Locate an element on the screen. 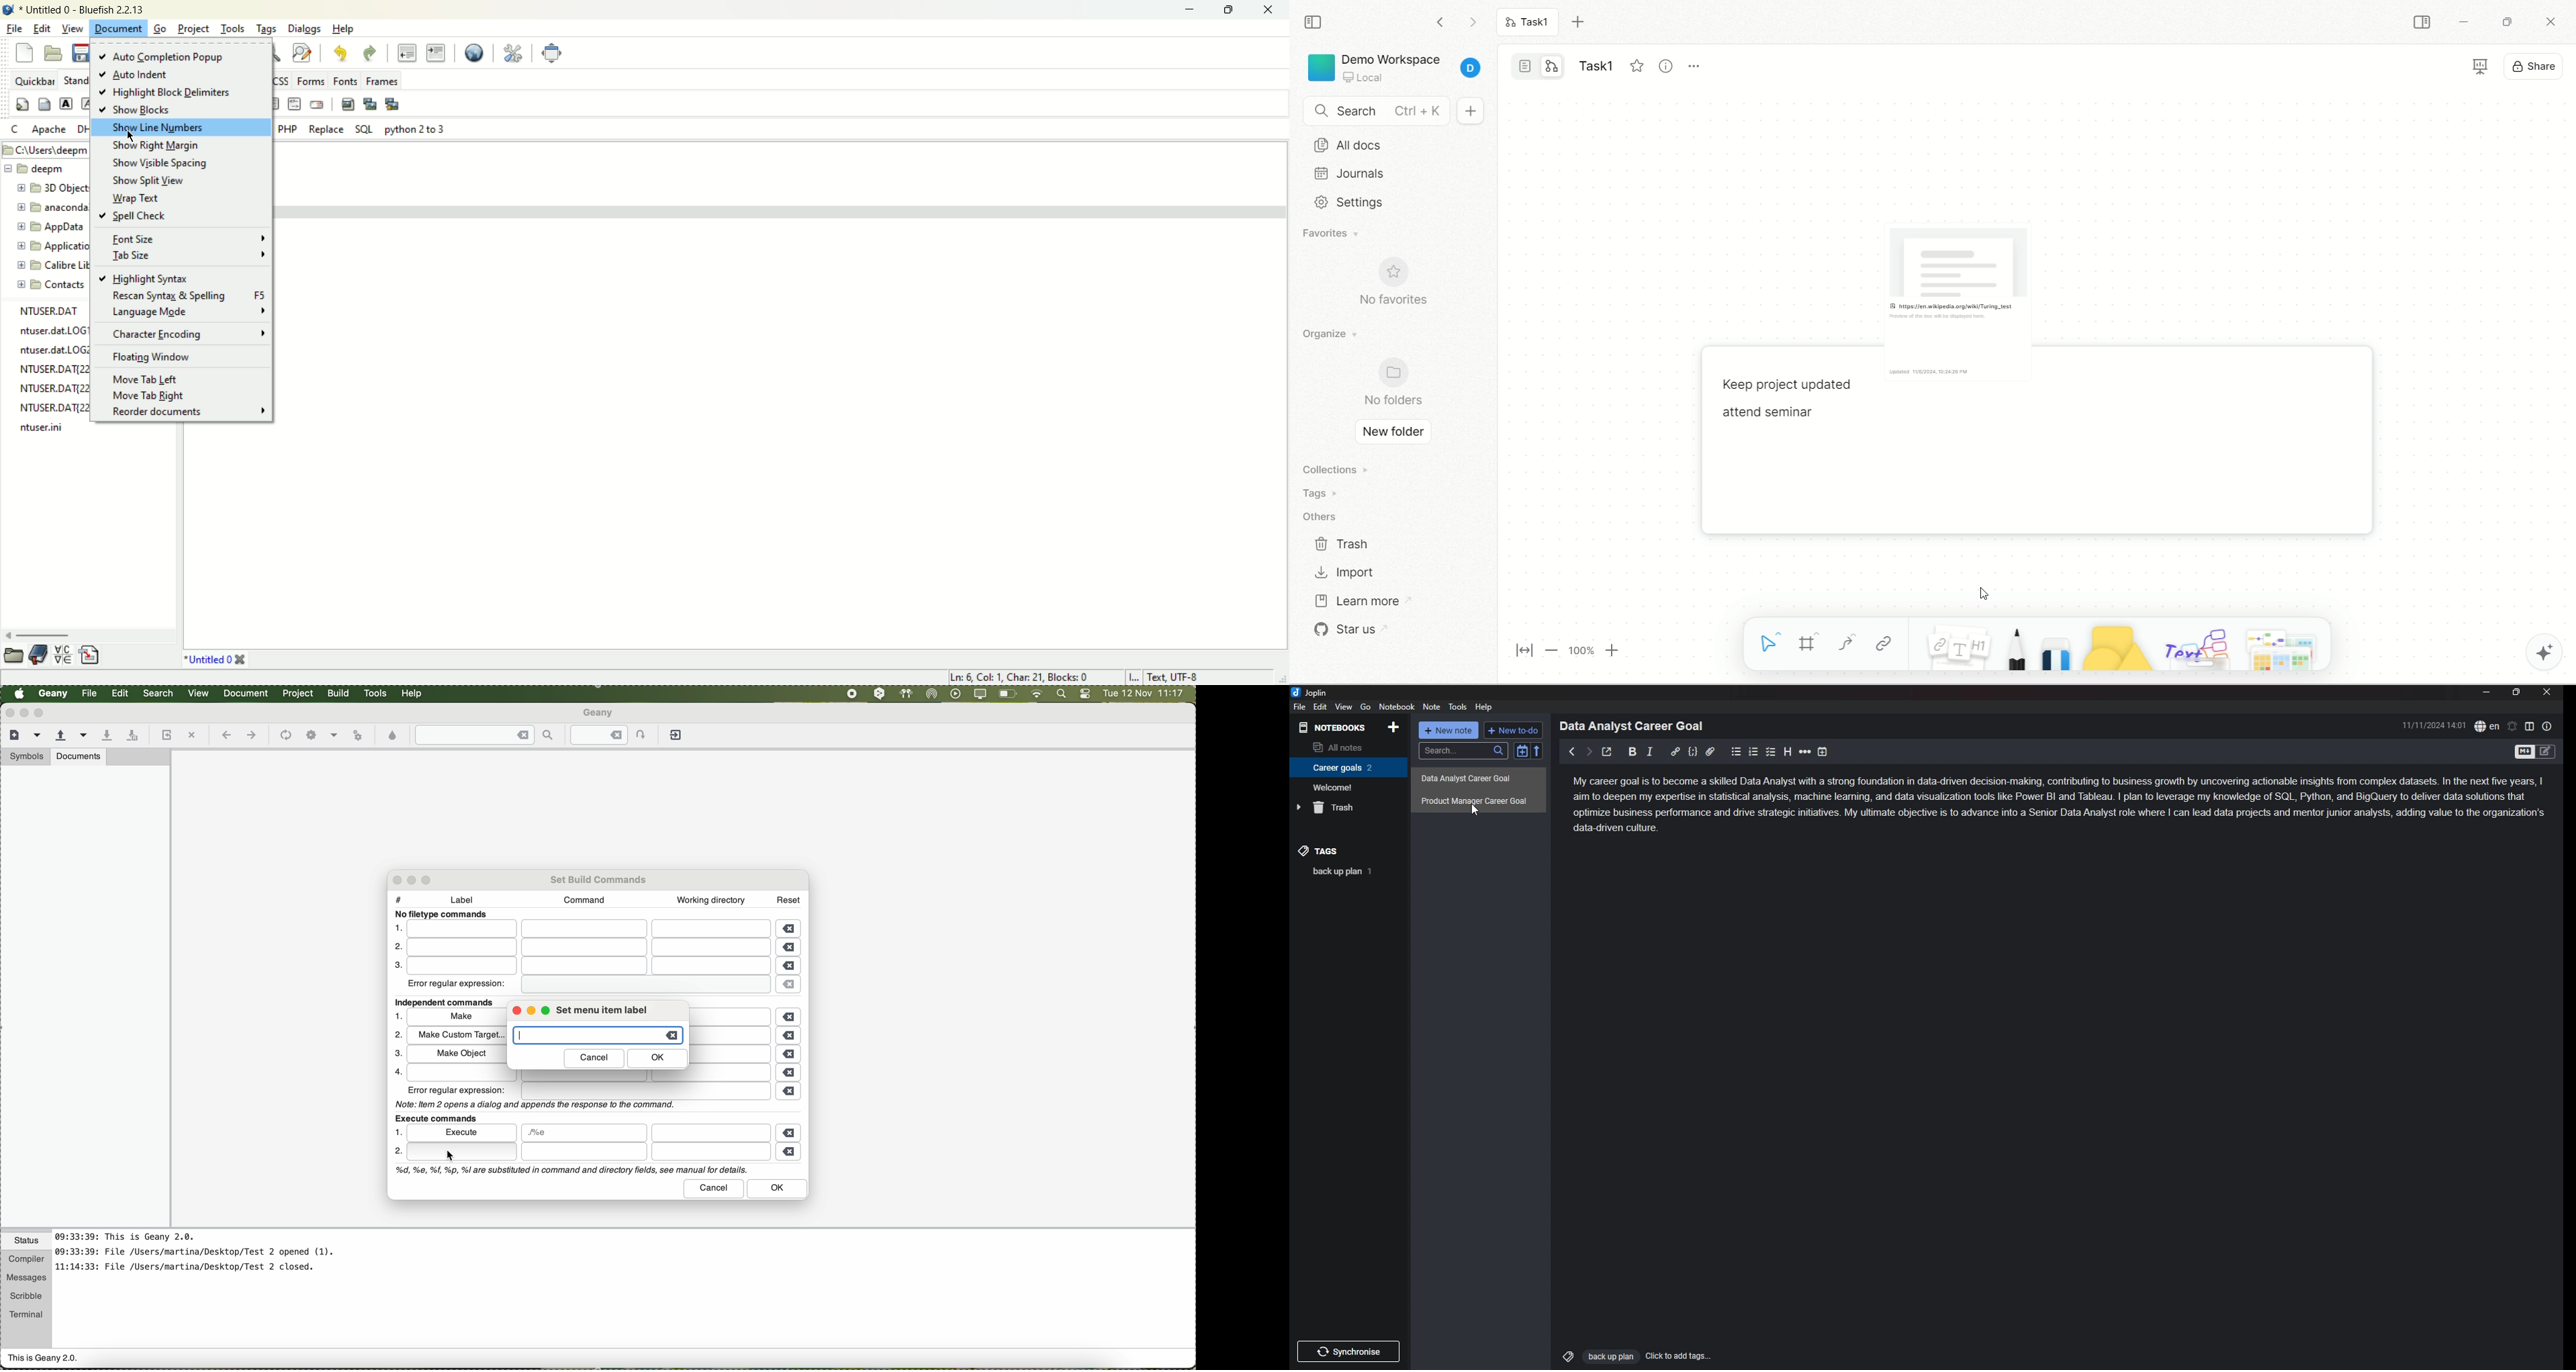 This screenshot has width=2576, height=1372. add notebook is located at coordinates (1395, 727).